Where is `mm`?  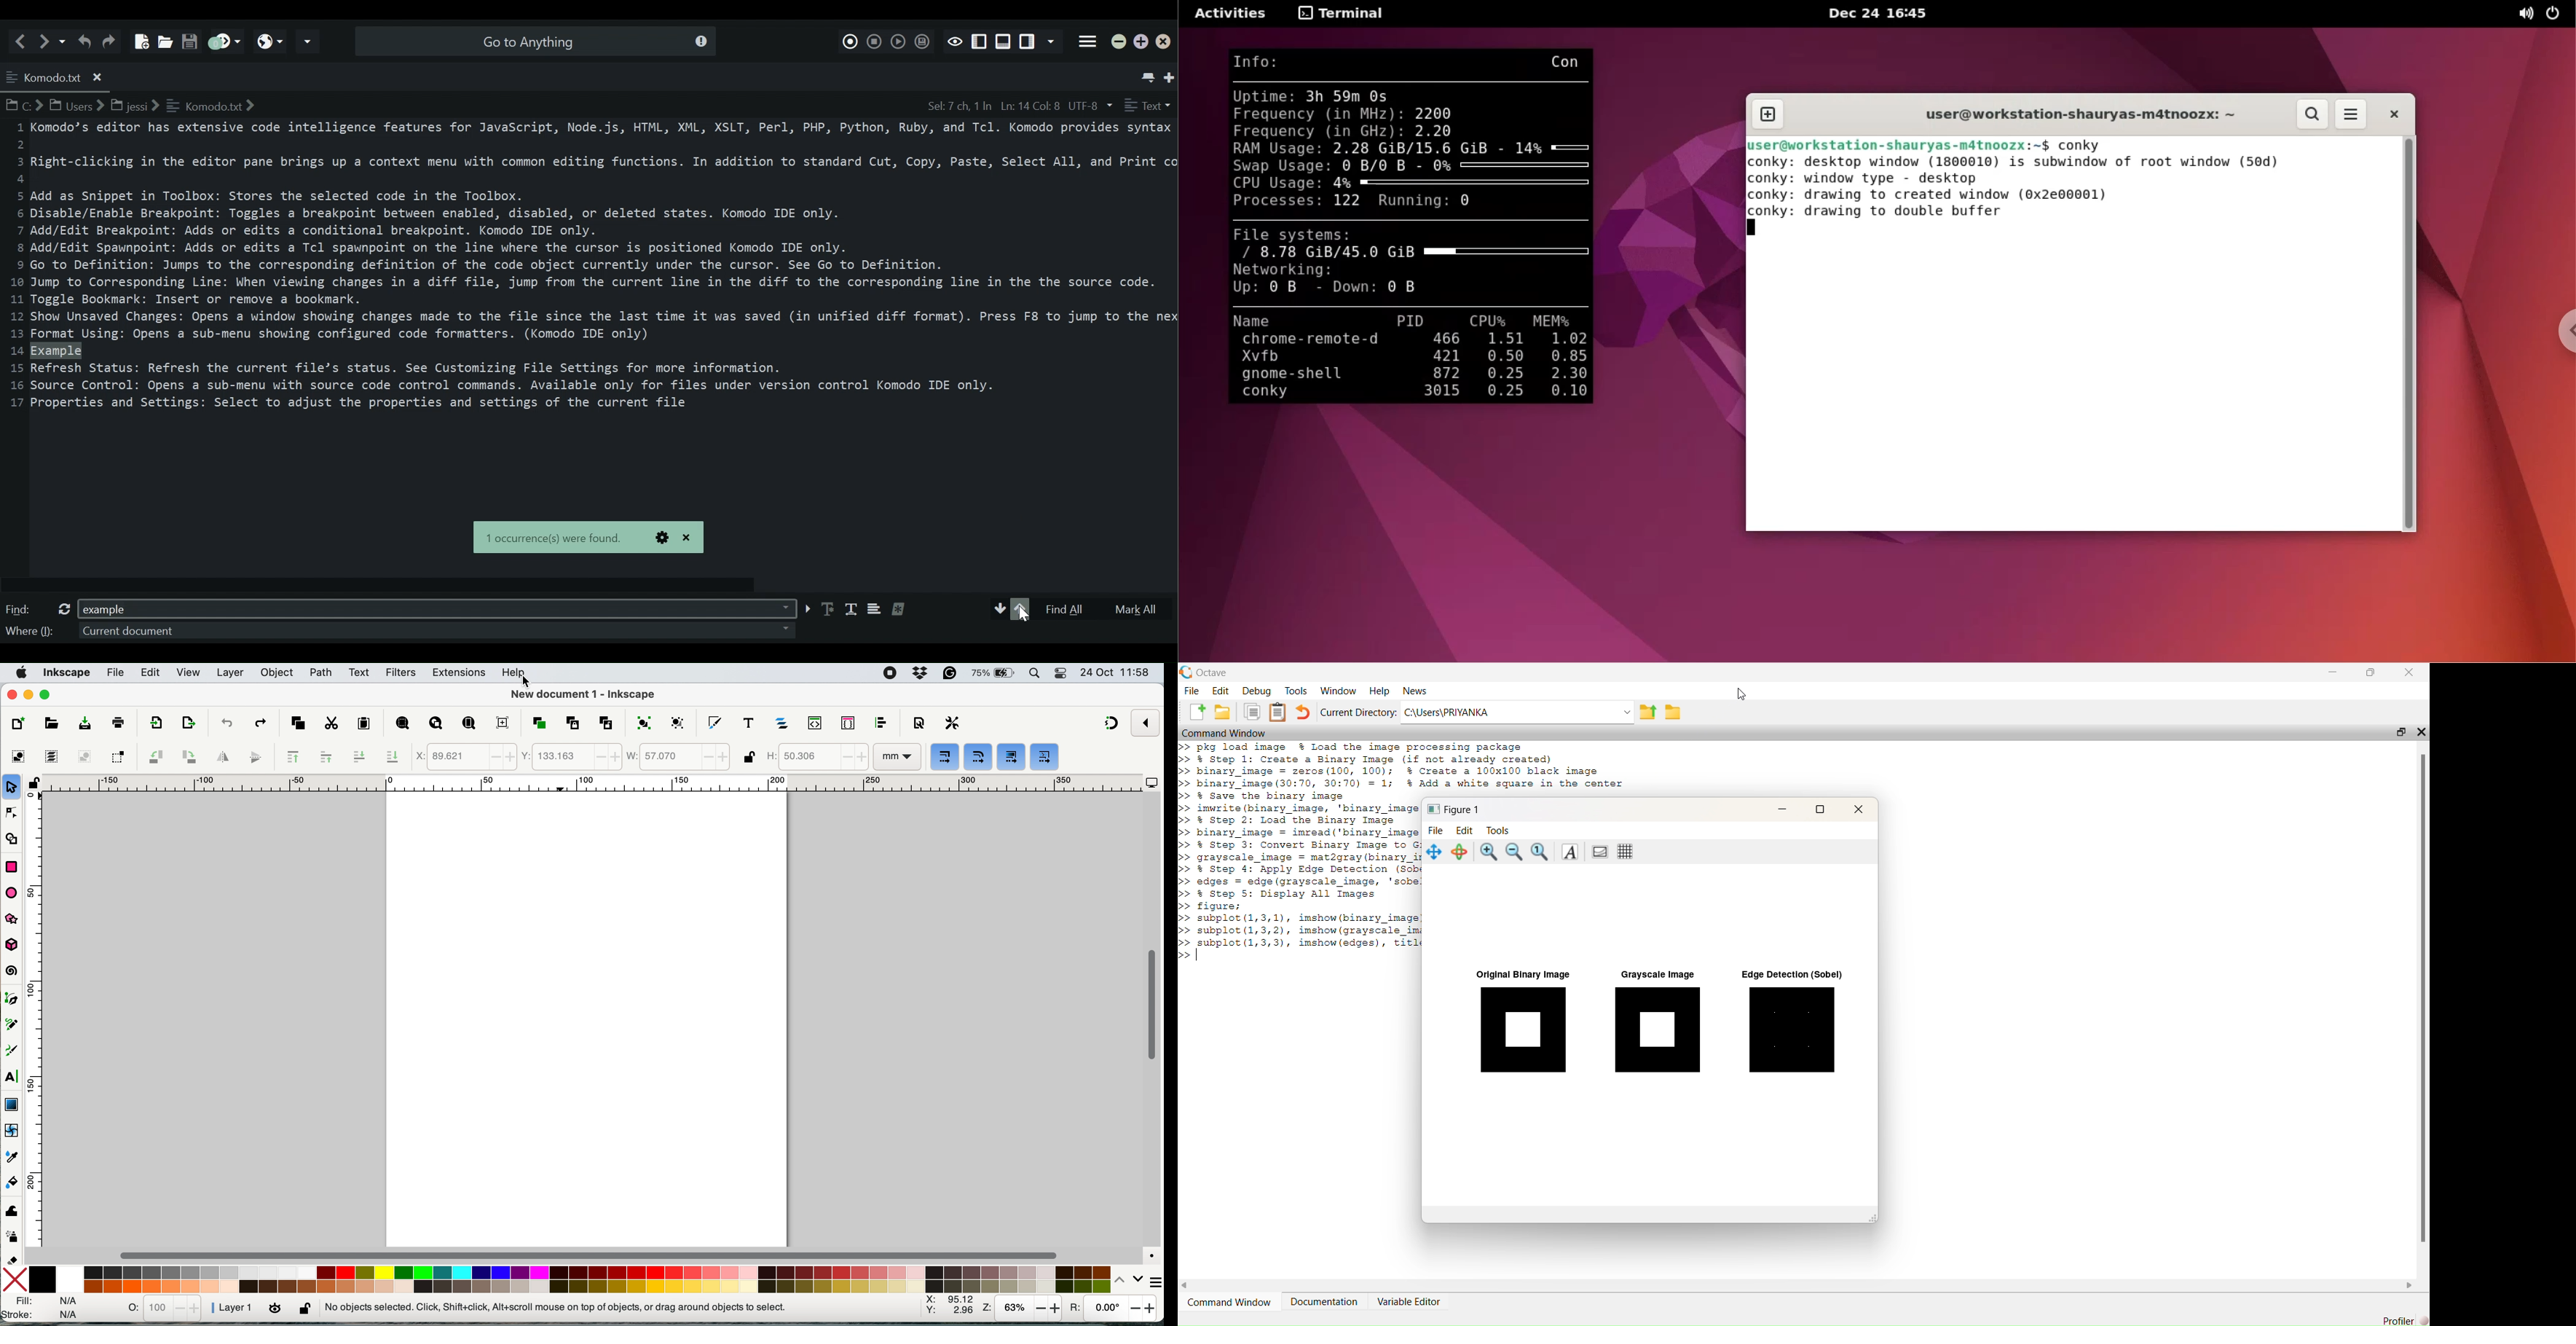 mm is located at coordinates (895, 758).